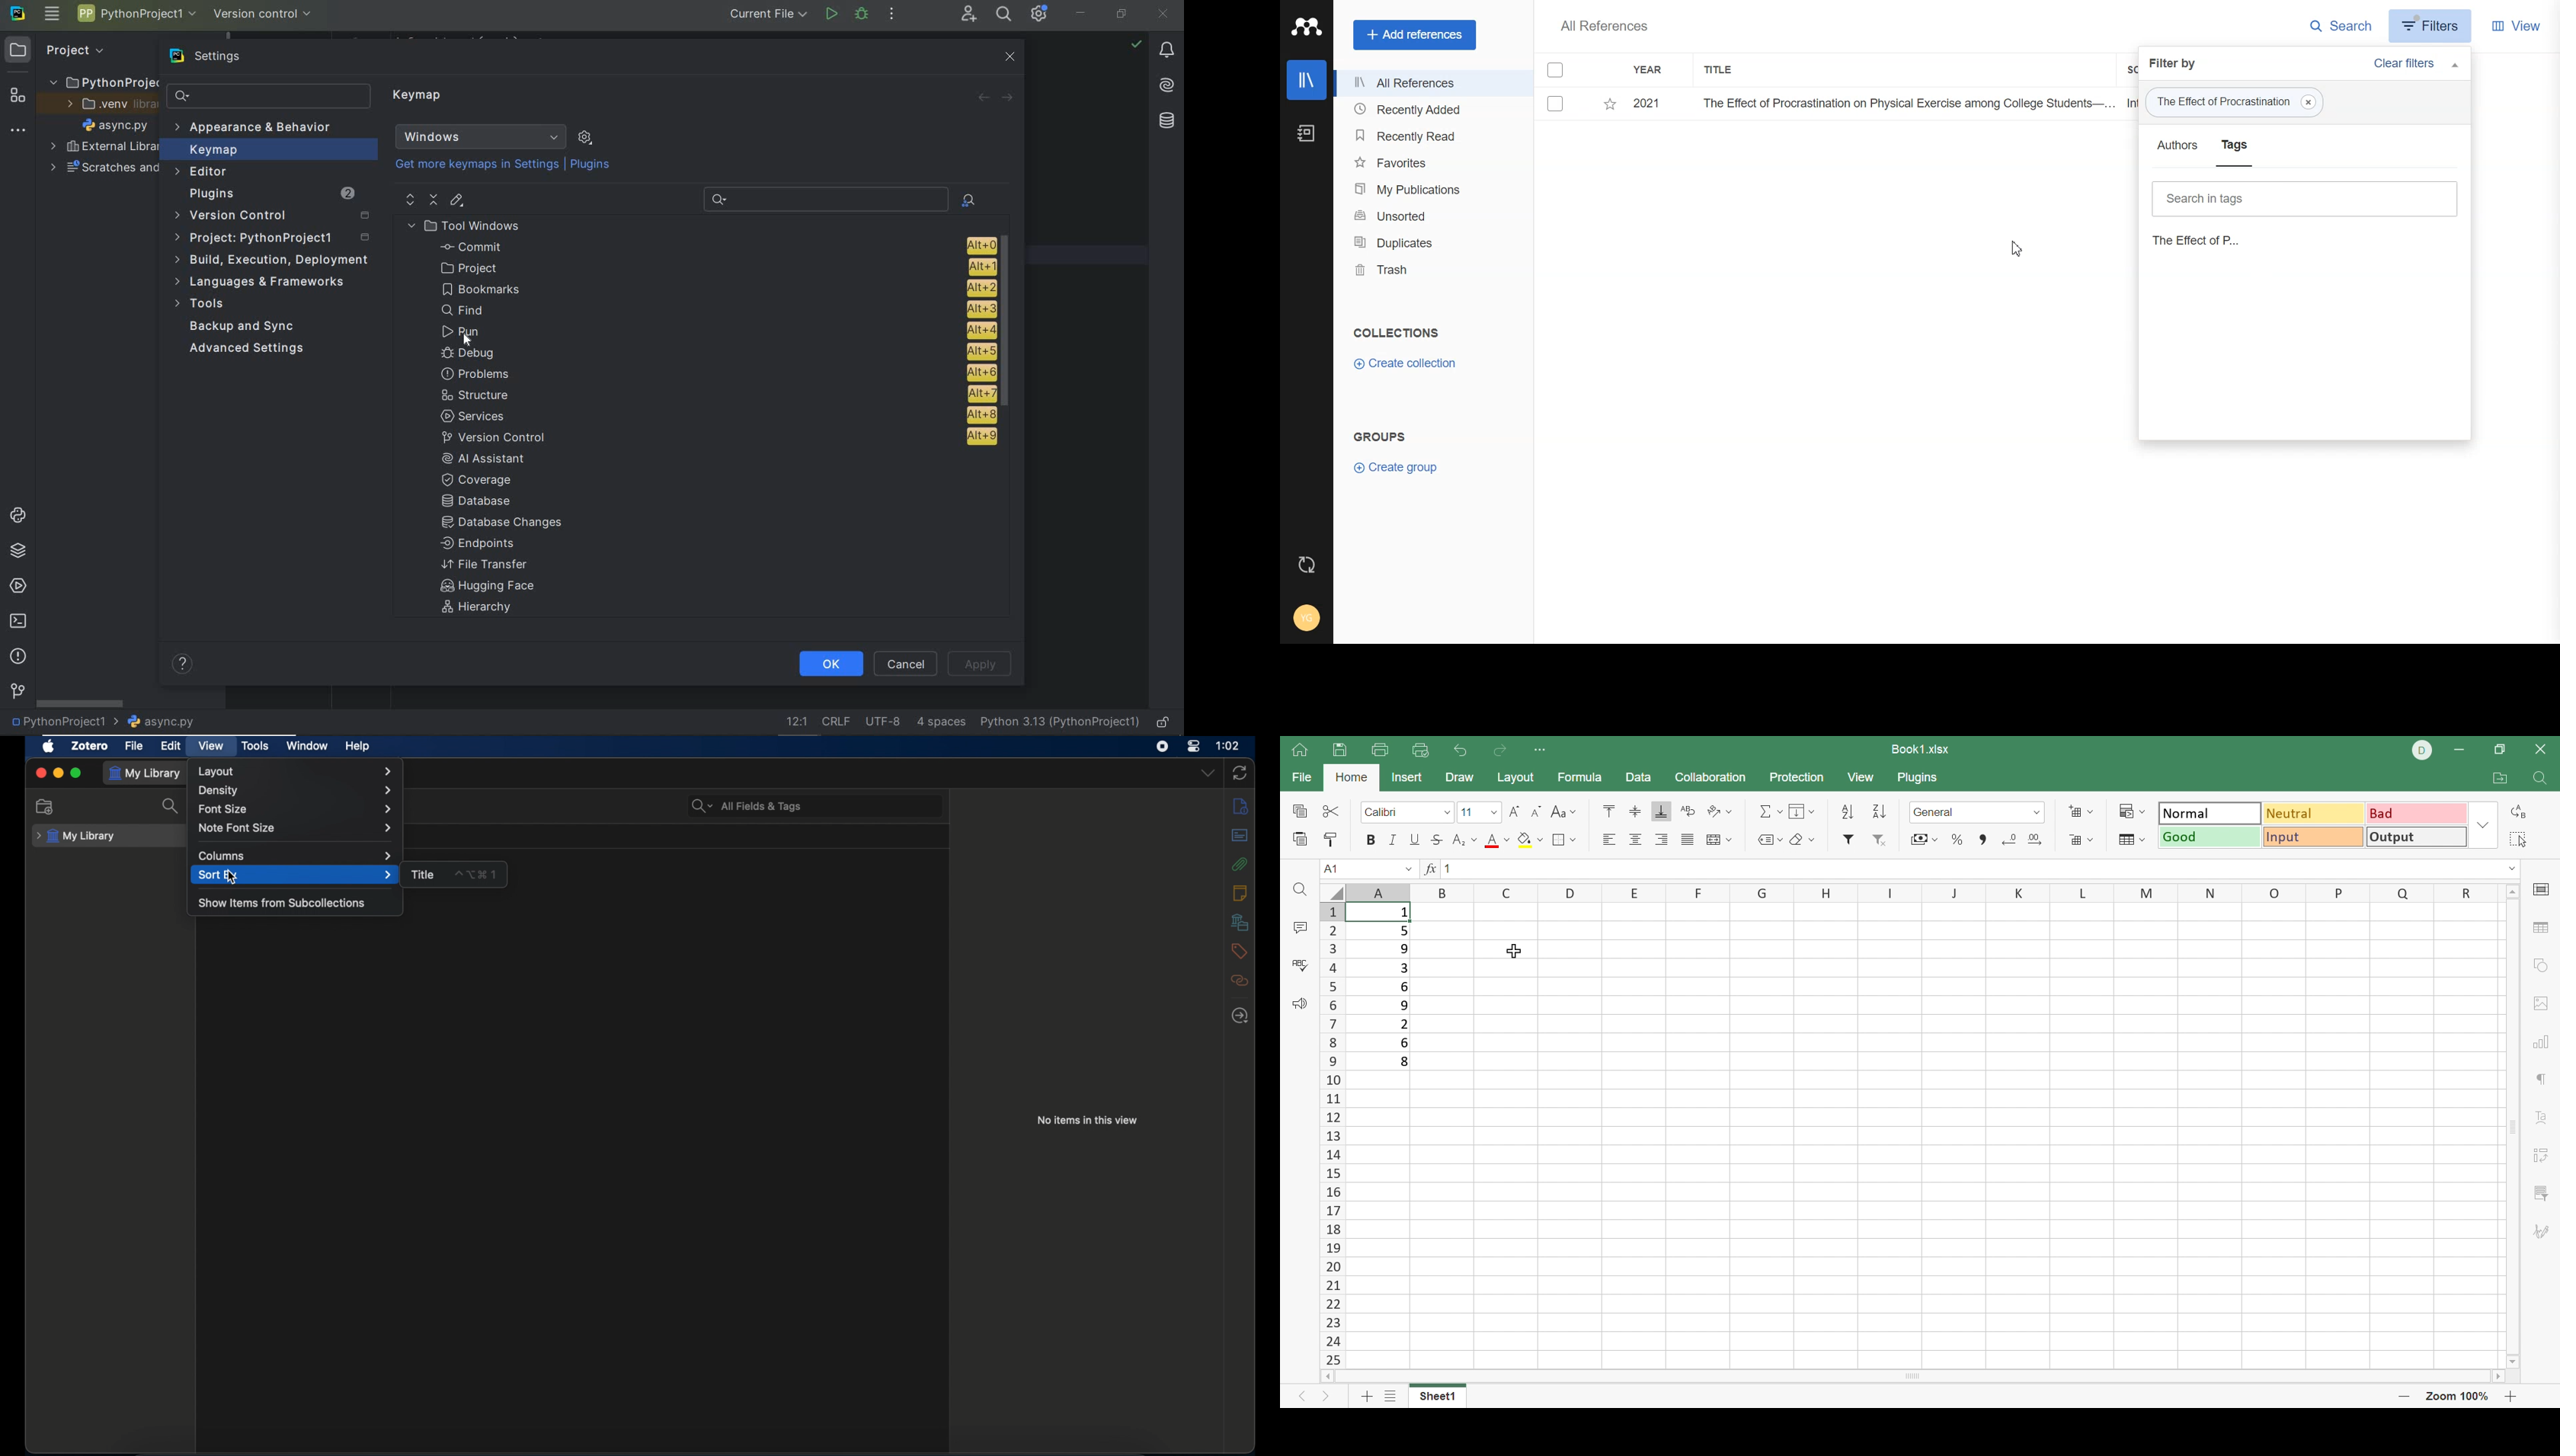  I want to click on Justified, so click(1687, 840).